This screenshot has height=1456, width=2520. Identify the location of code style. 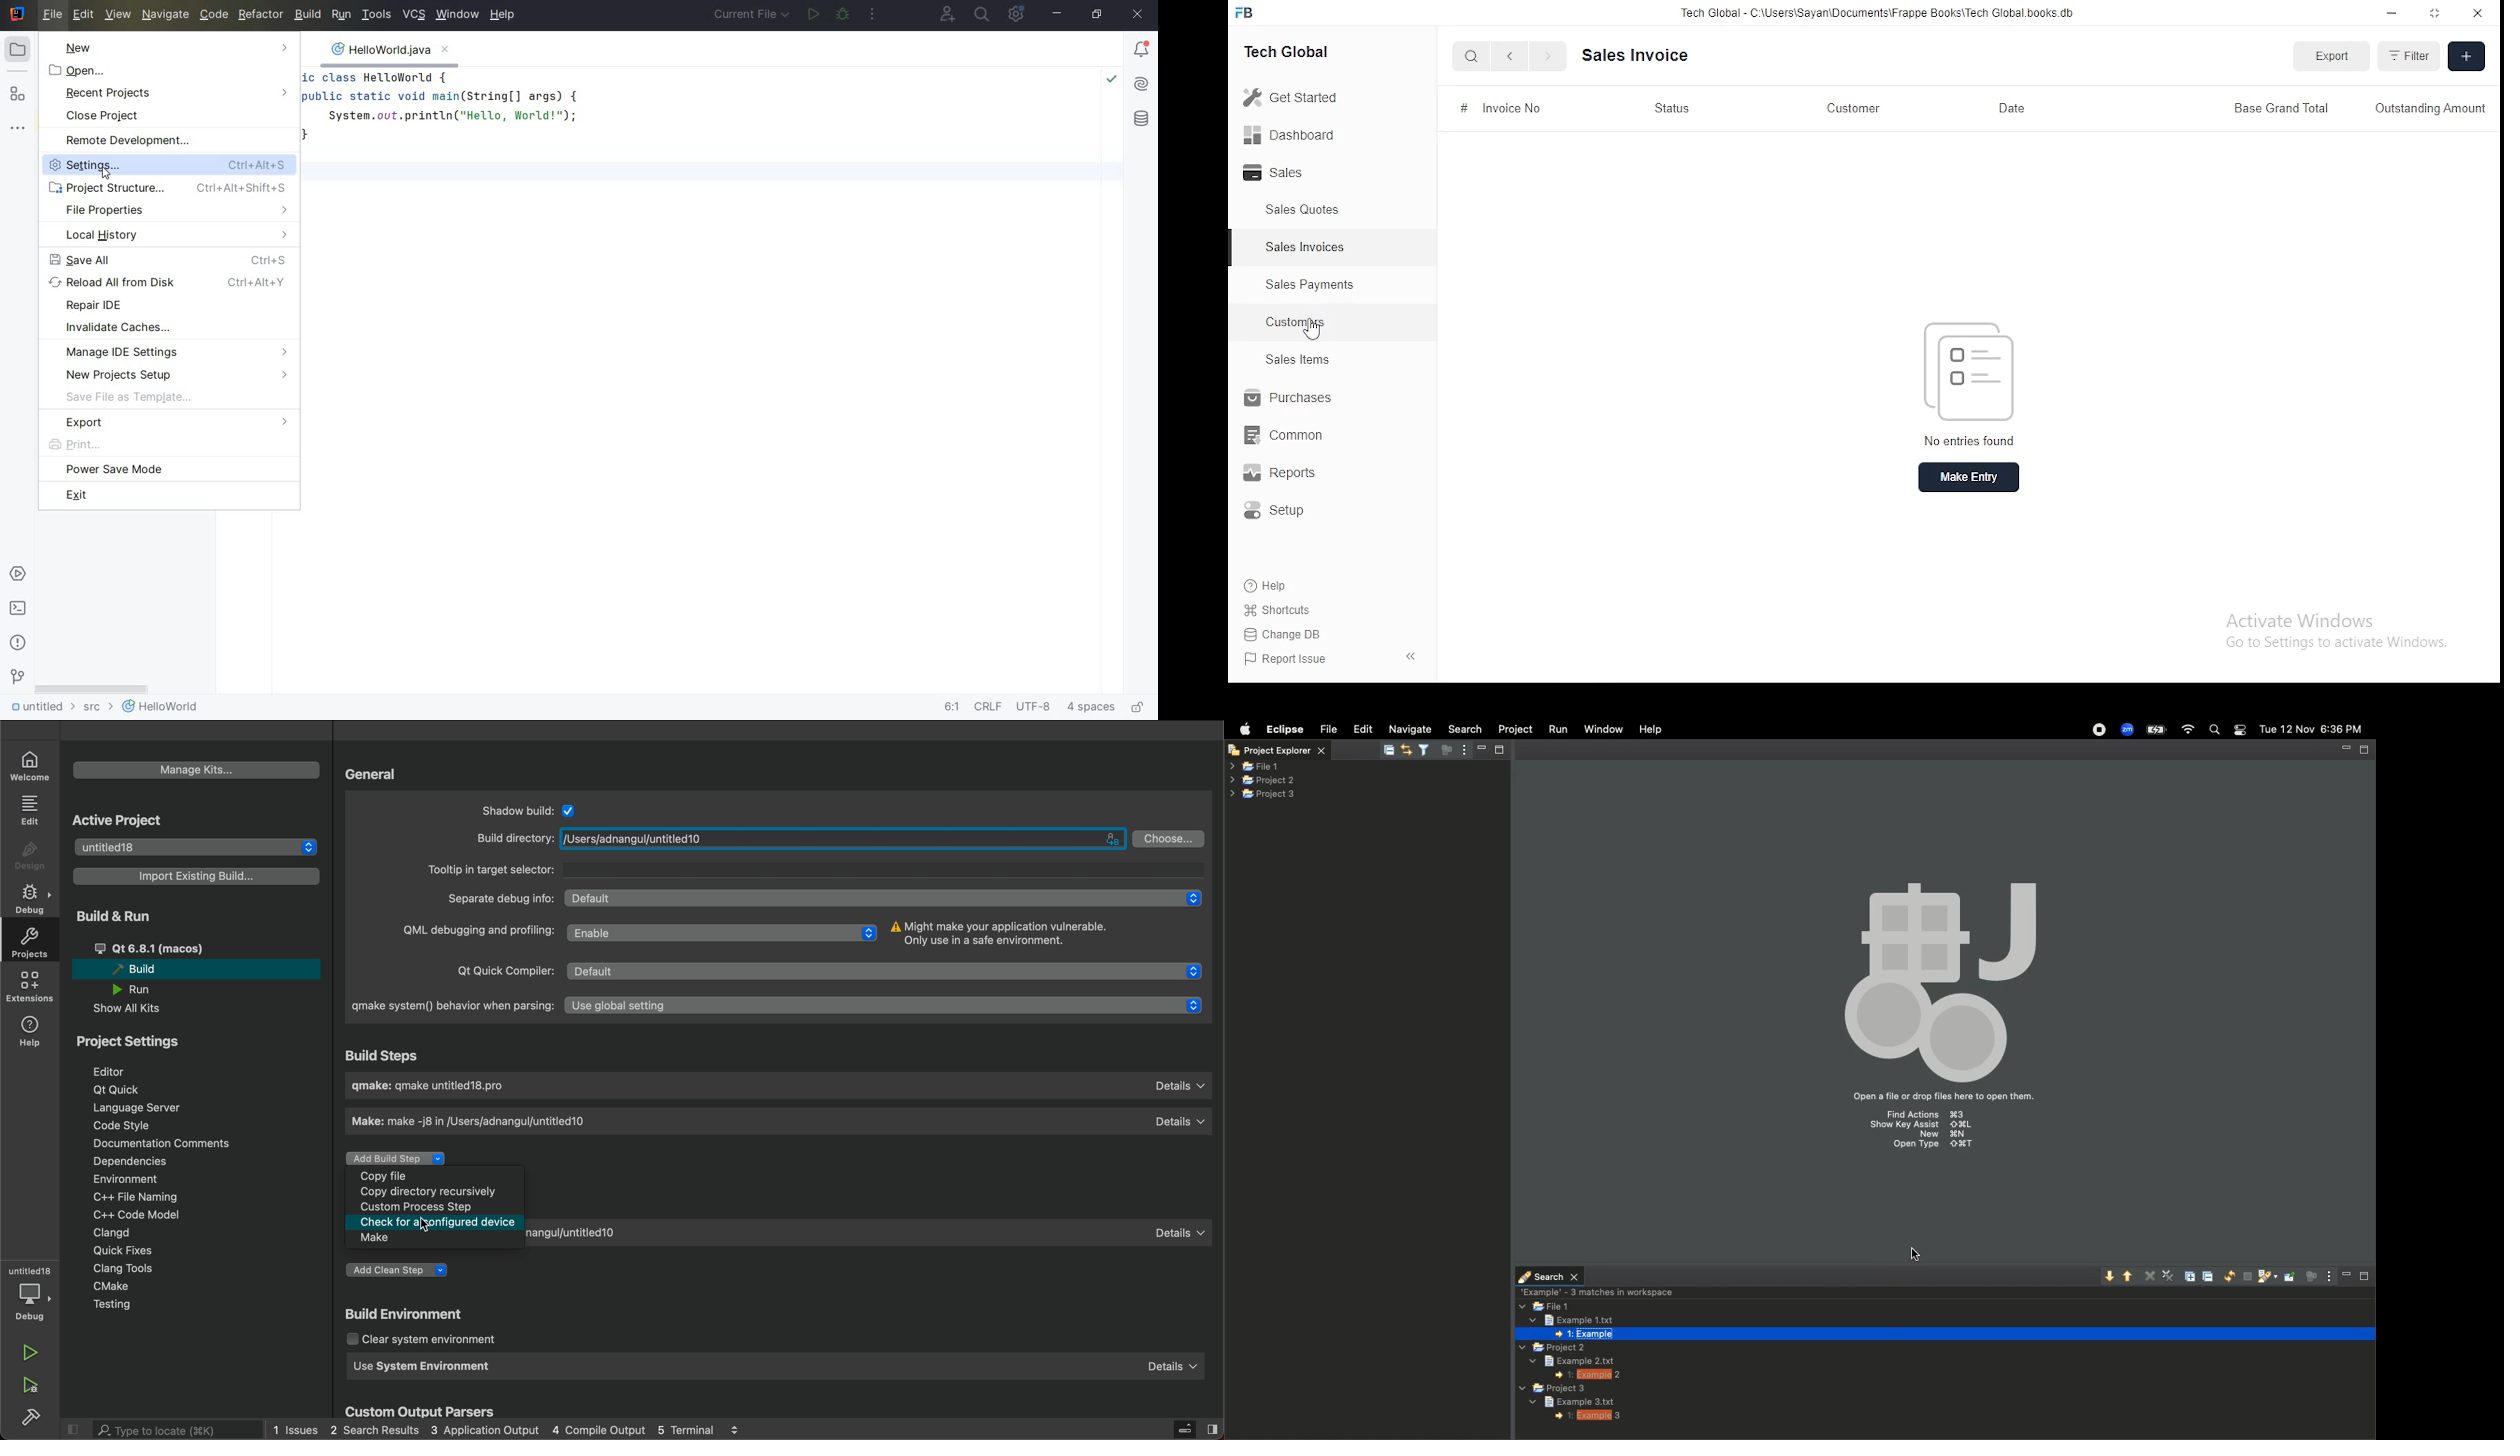
(128, 1125).